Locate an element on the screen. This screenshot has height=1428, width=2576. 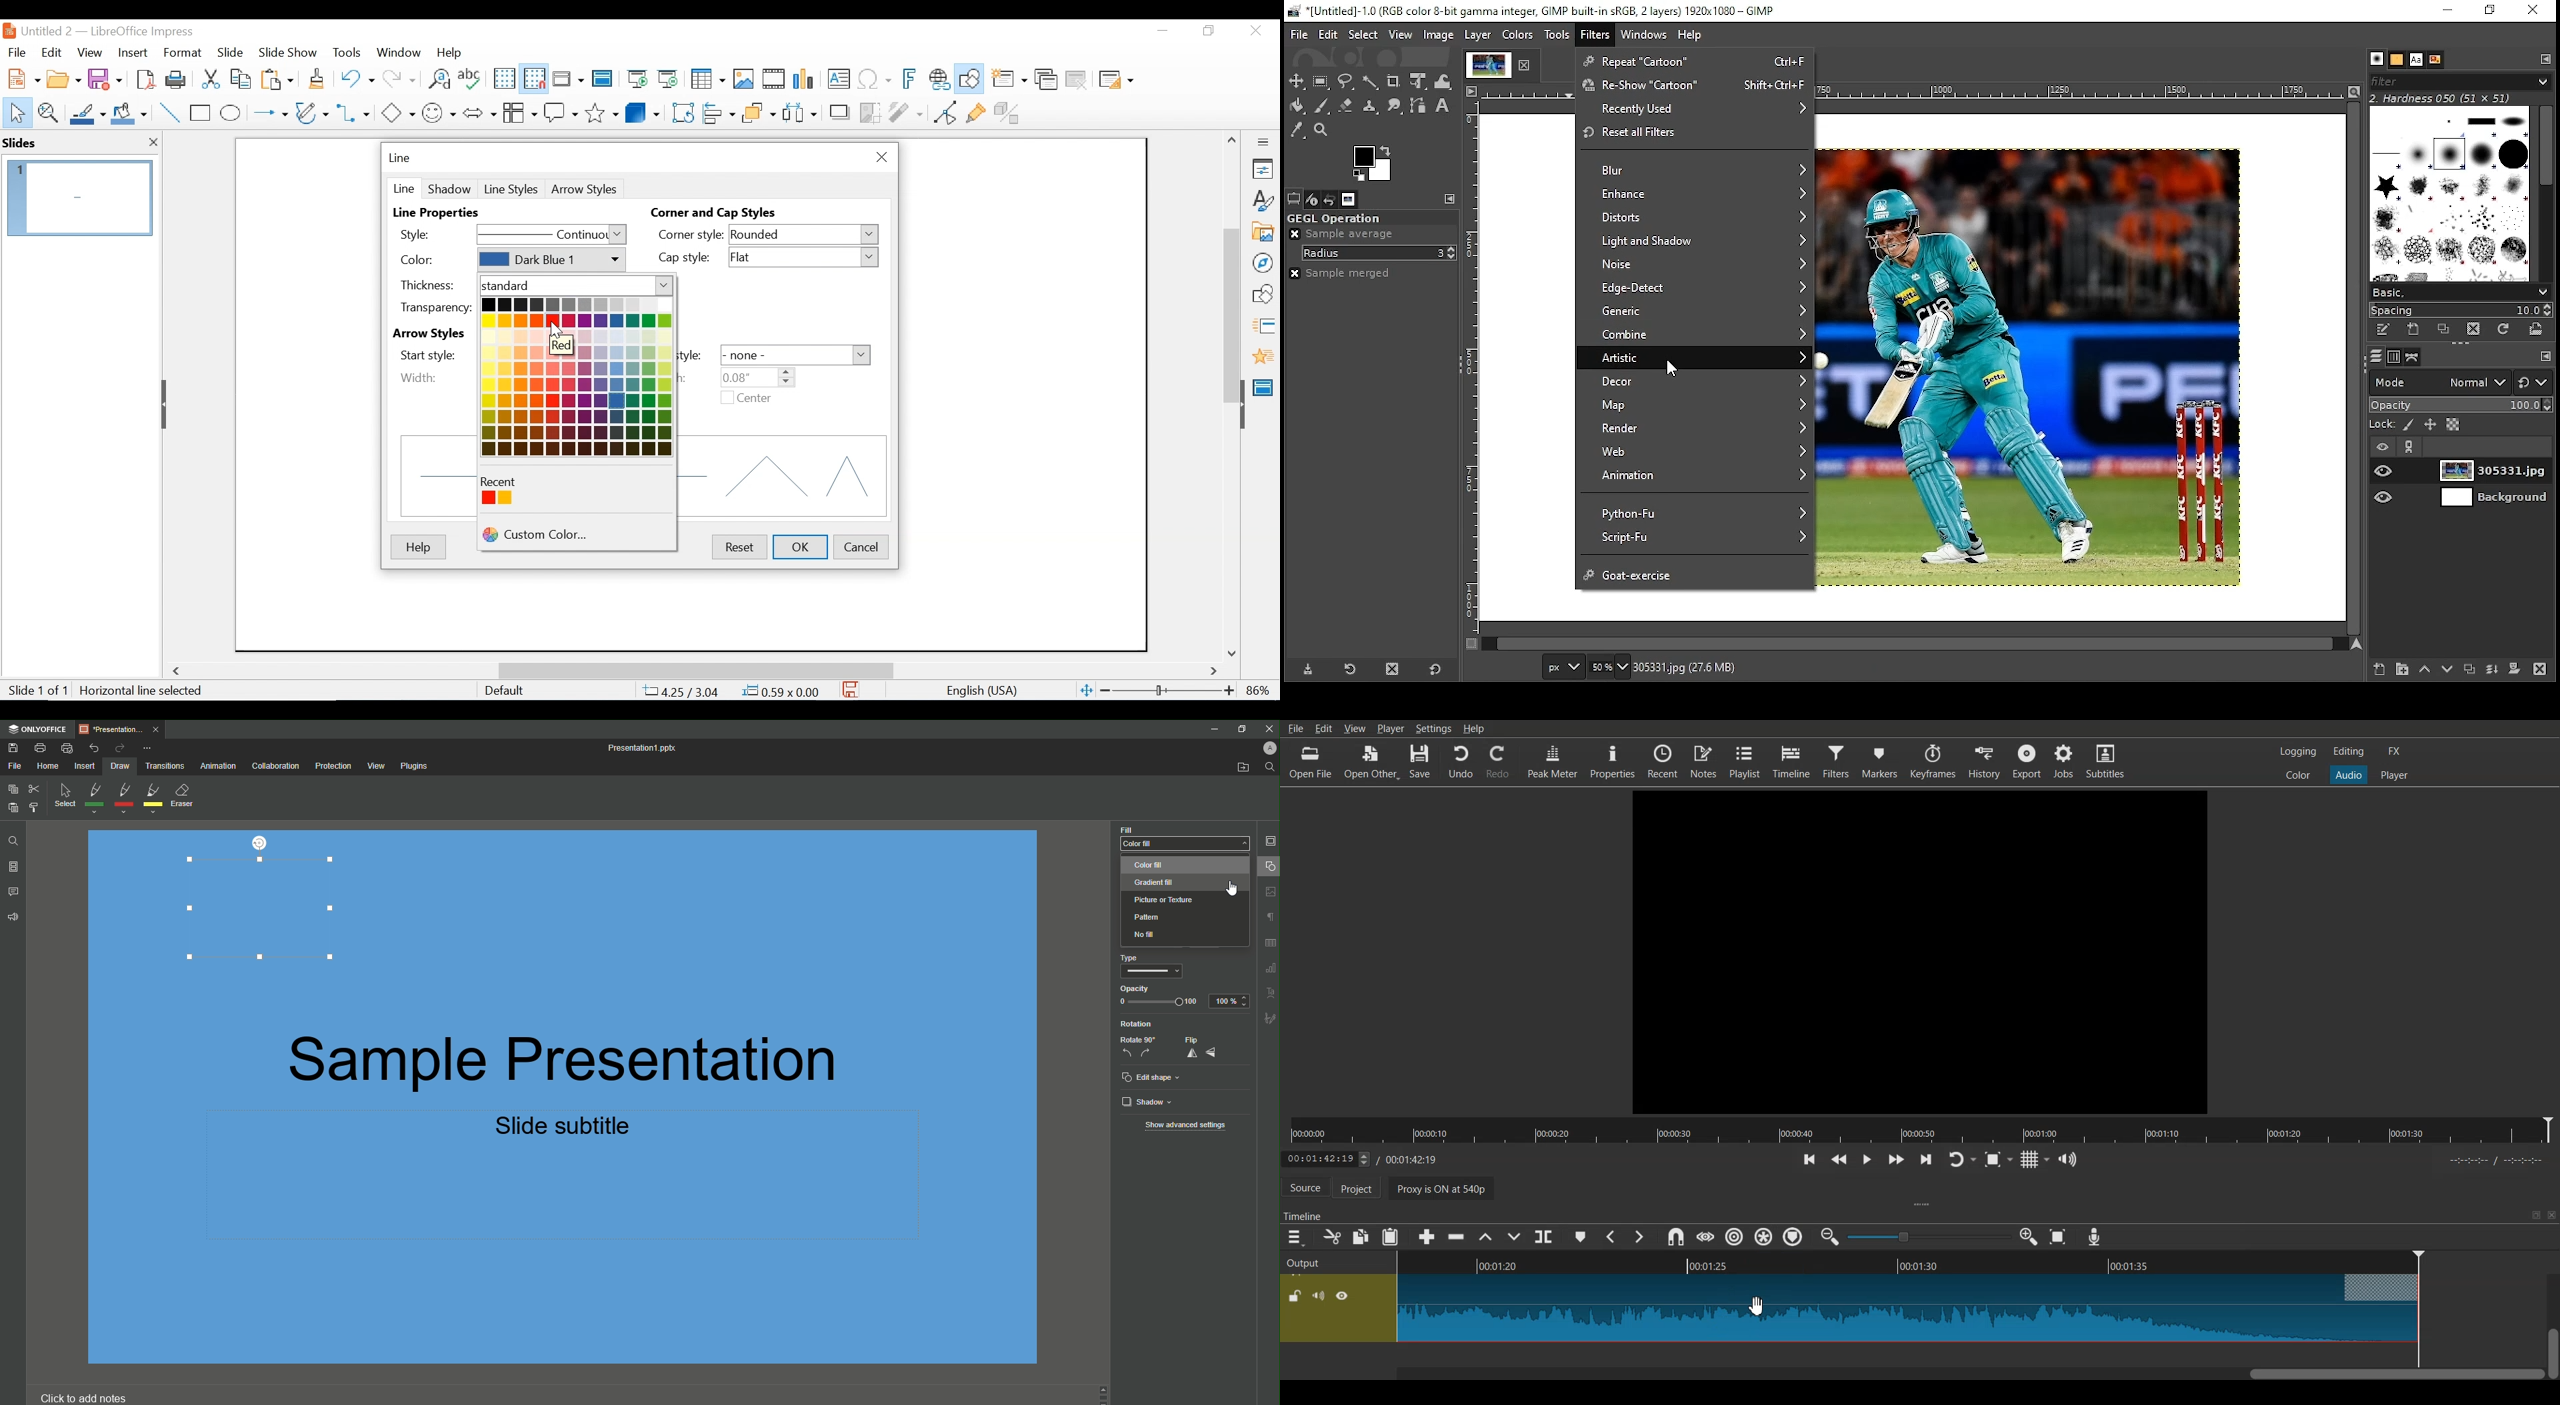
Unnamed Icons is located at coordinates (1265, 957).